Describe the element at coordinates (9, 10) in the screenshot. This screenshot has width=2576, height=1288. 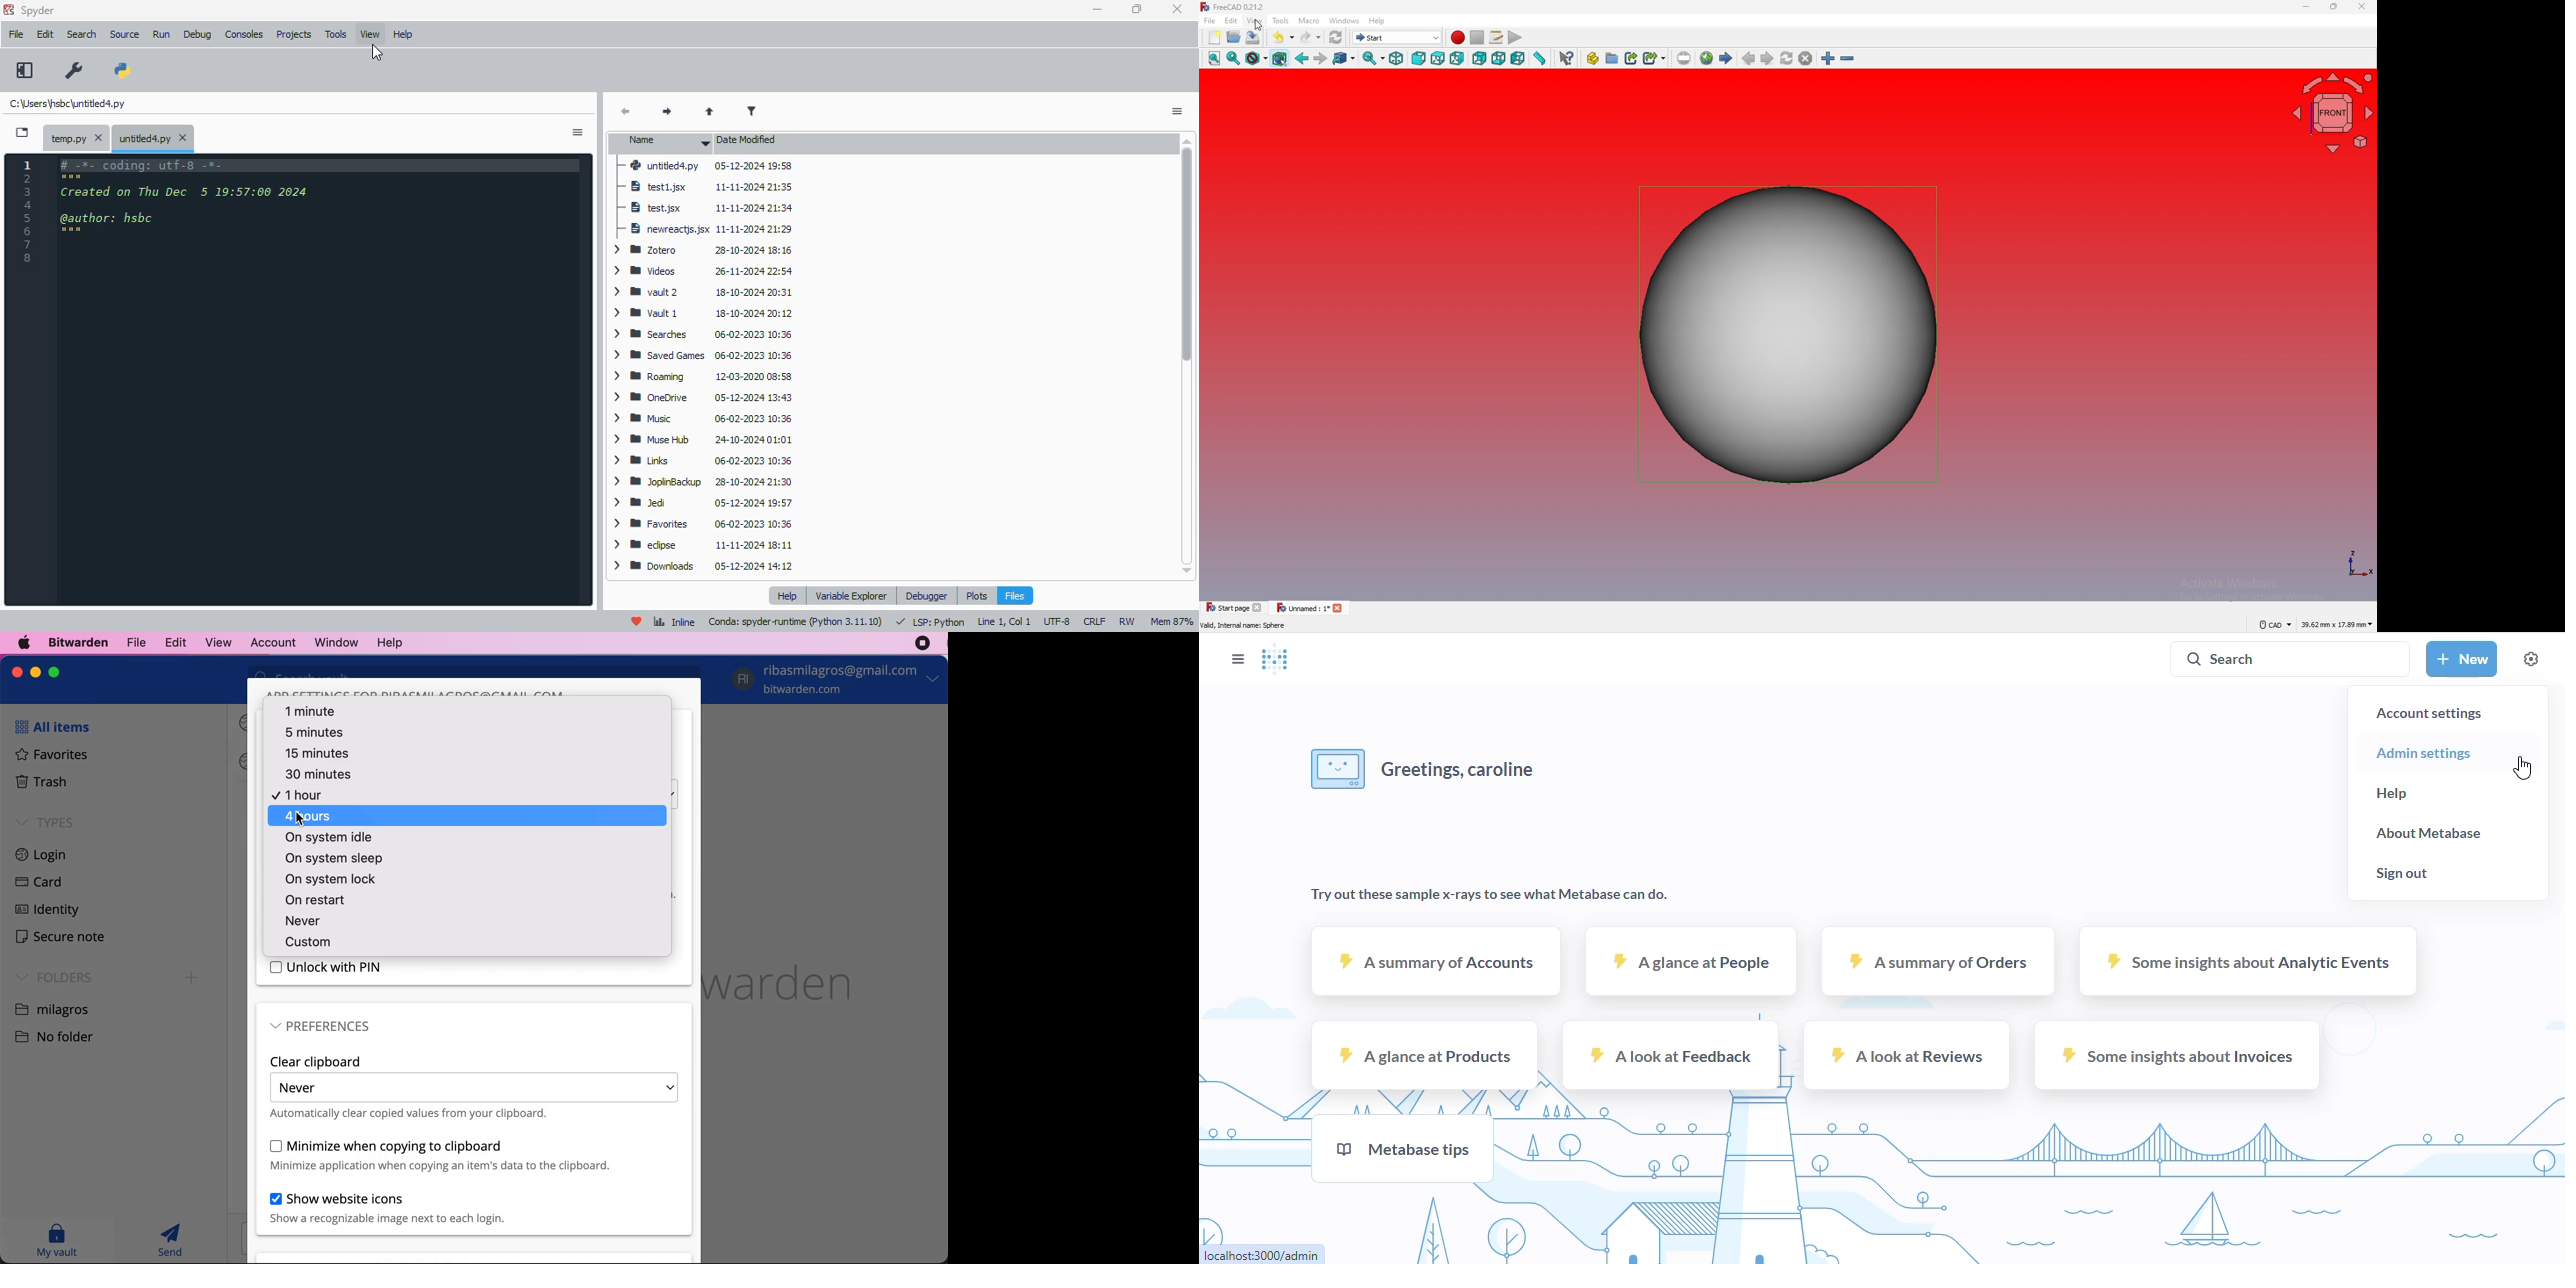
I see `logo` at that location.